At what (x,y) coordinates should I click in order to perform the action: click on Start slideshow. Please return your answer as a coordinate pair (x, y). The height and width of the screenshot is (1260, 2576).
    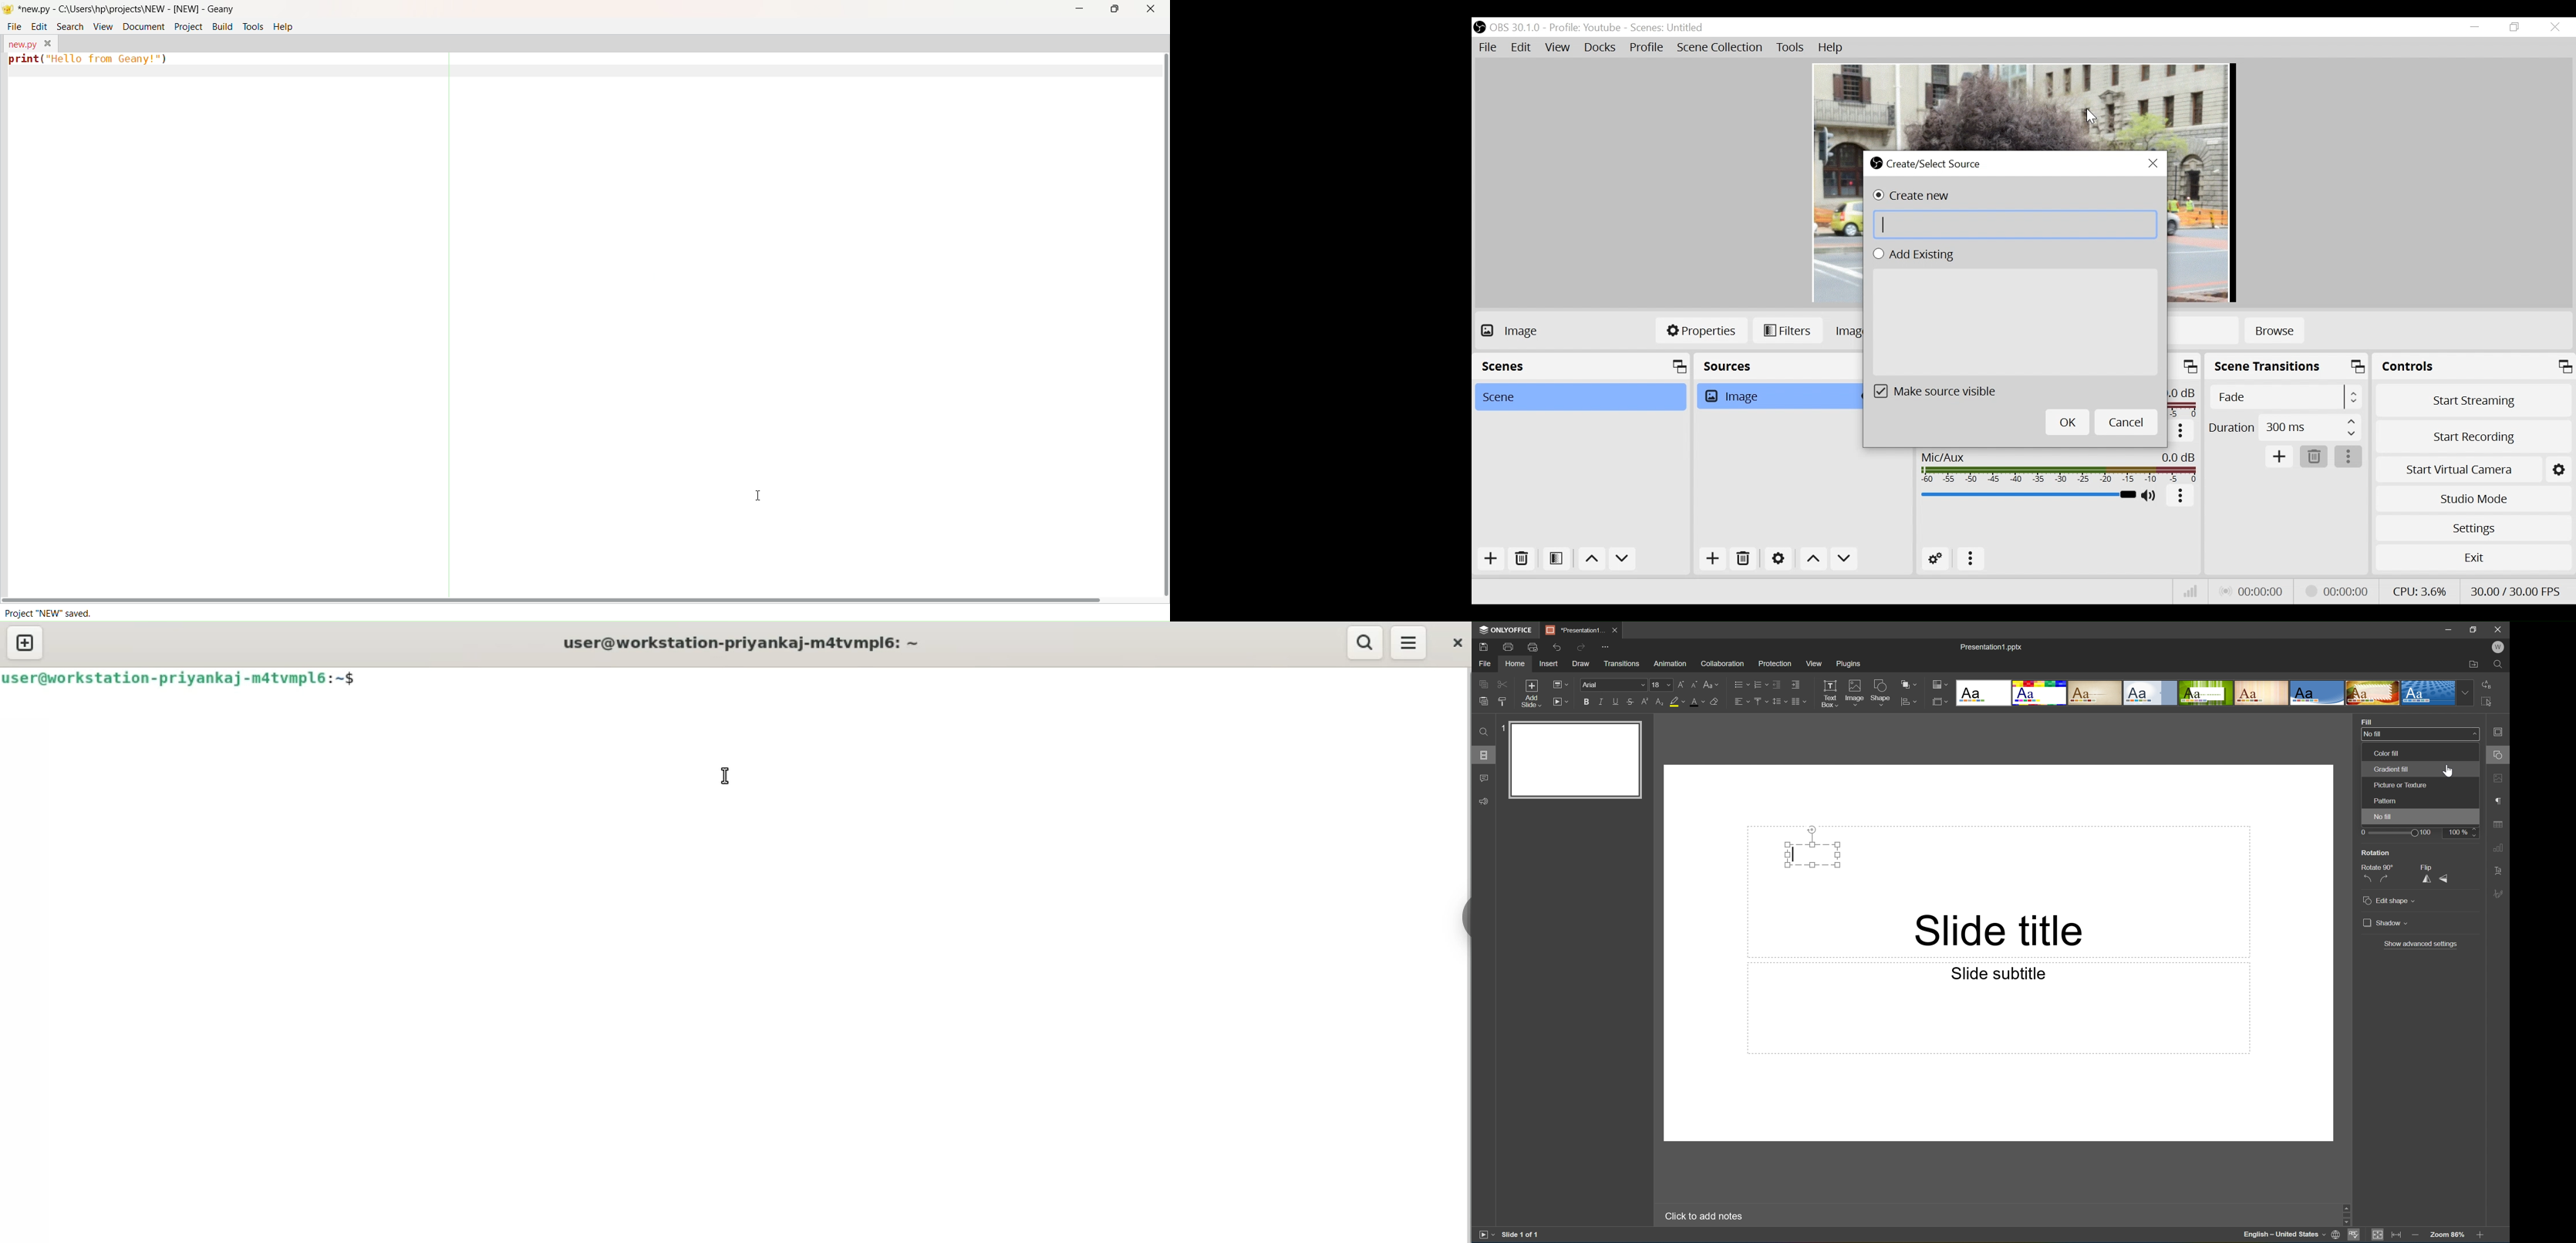
    Looking at the image, I should click on (1485, 1234).